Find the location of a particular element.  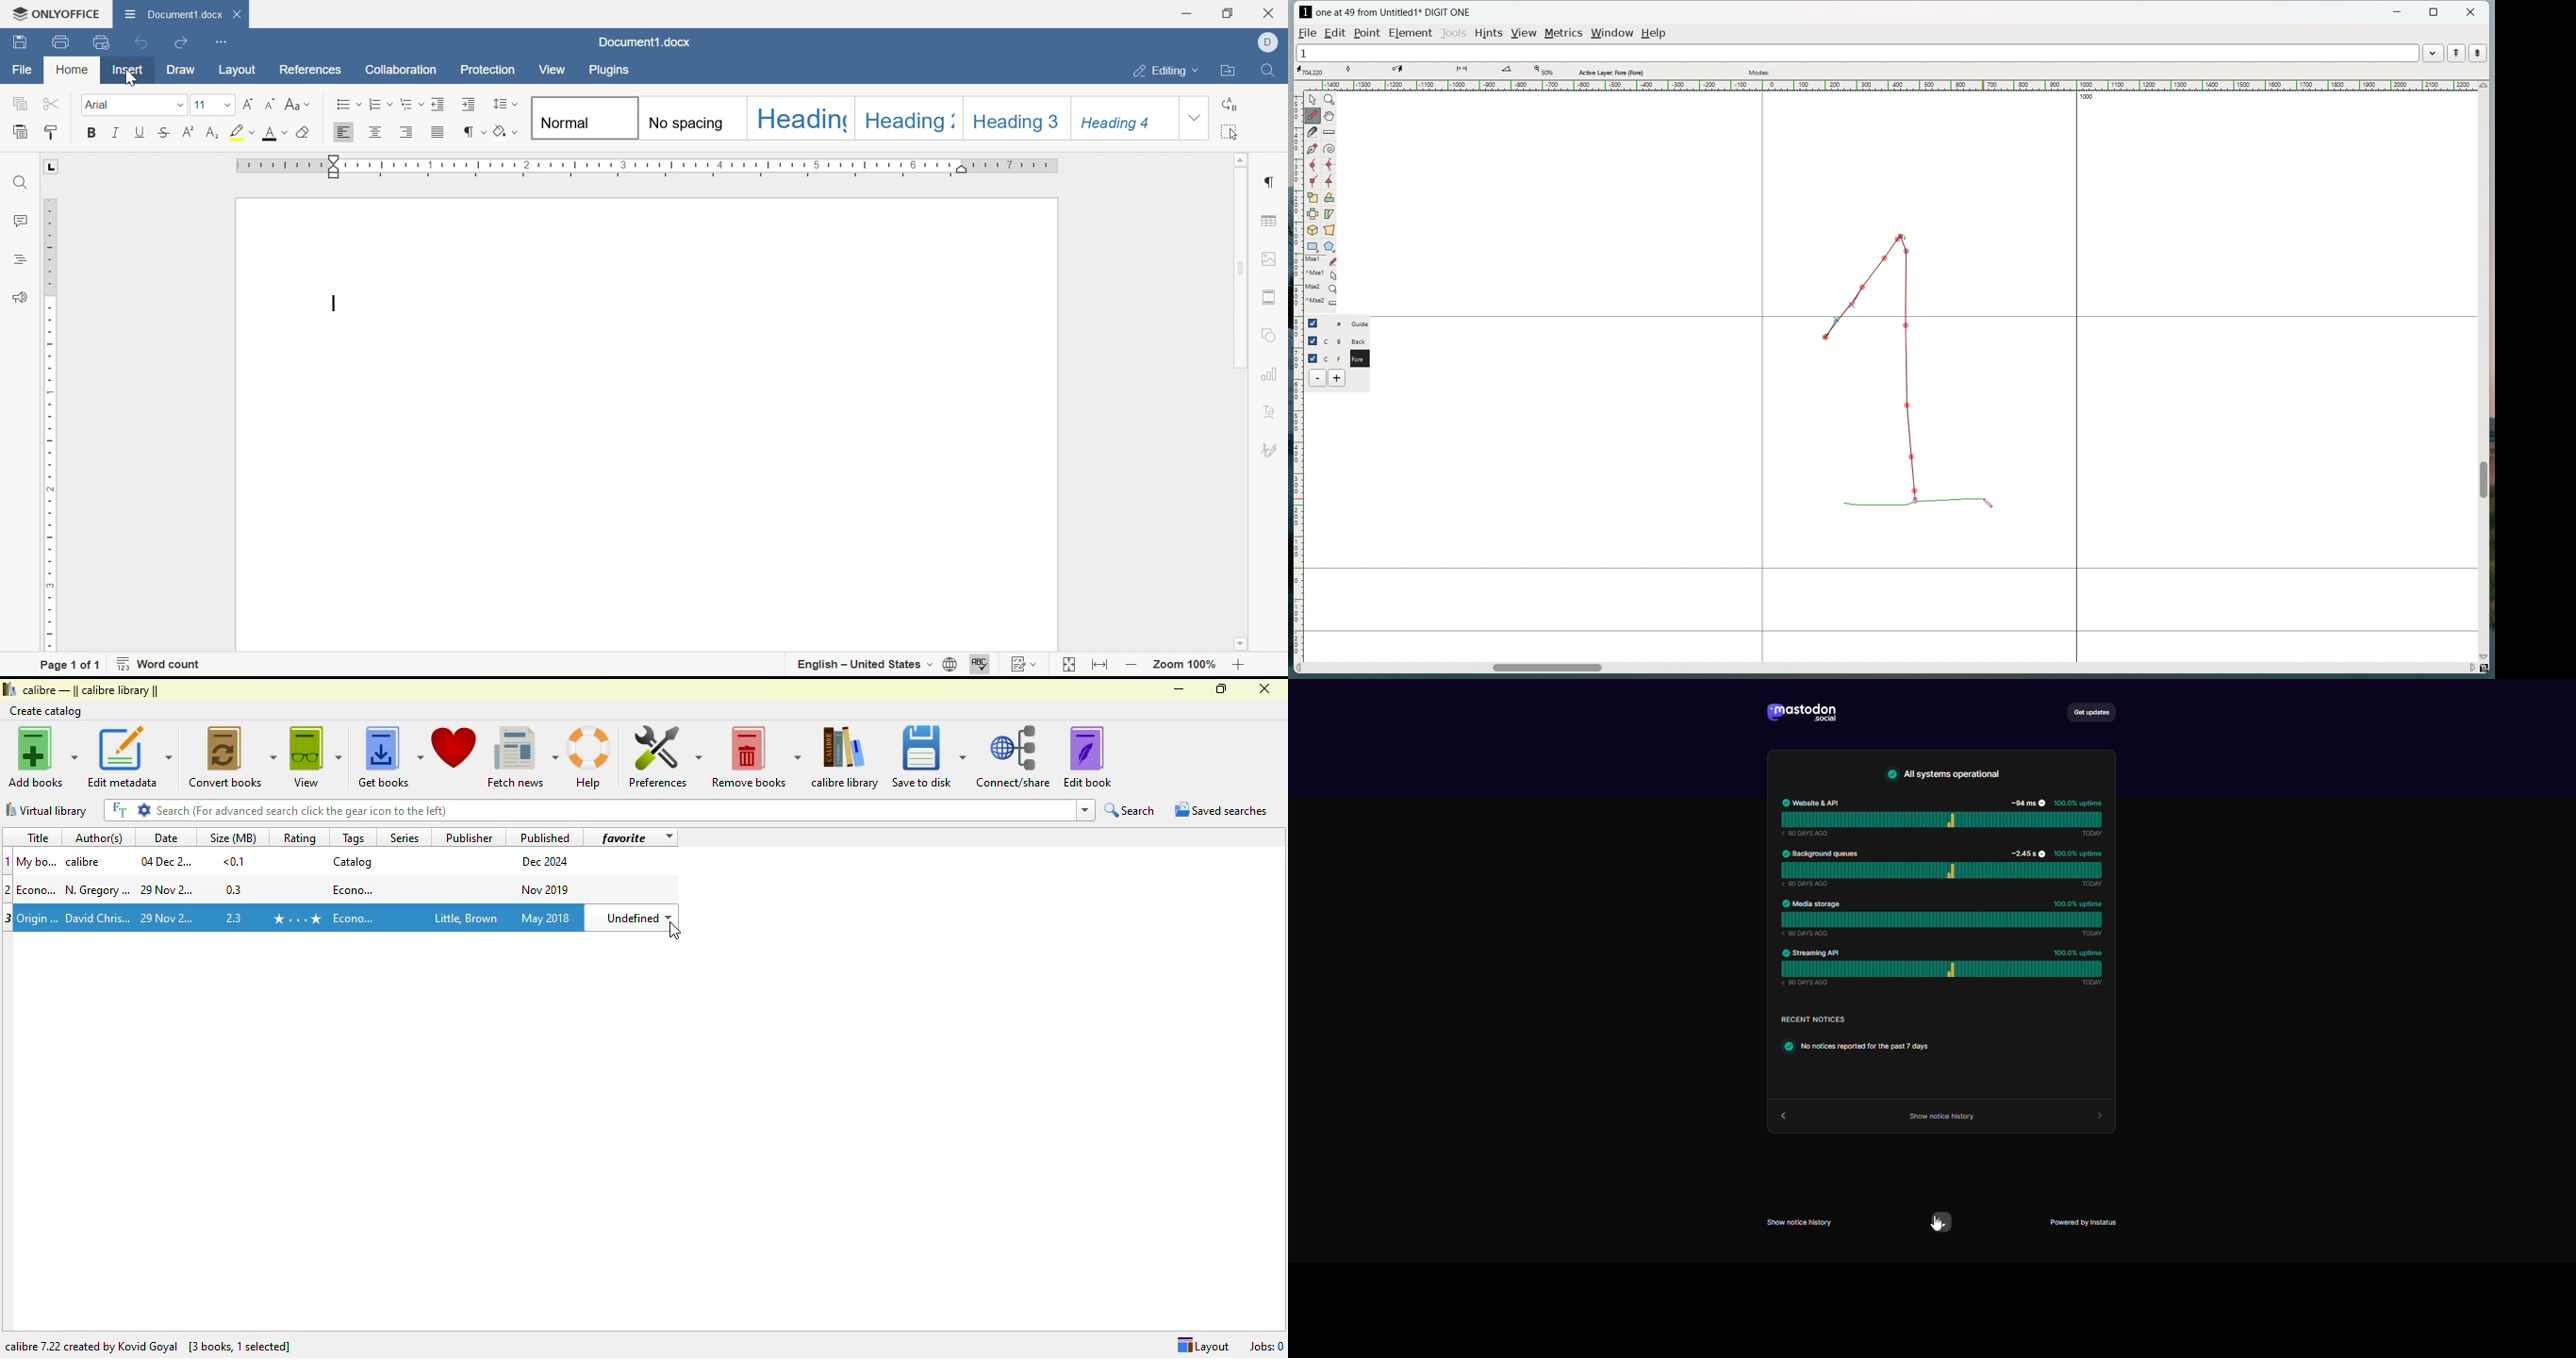

Font size is located at coordinates (213, 105).